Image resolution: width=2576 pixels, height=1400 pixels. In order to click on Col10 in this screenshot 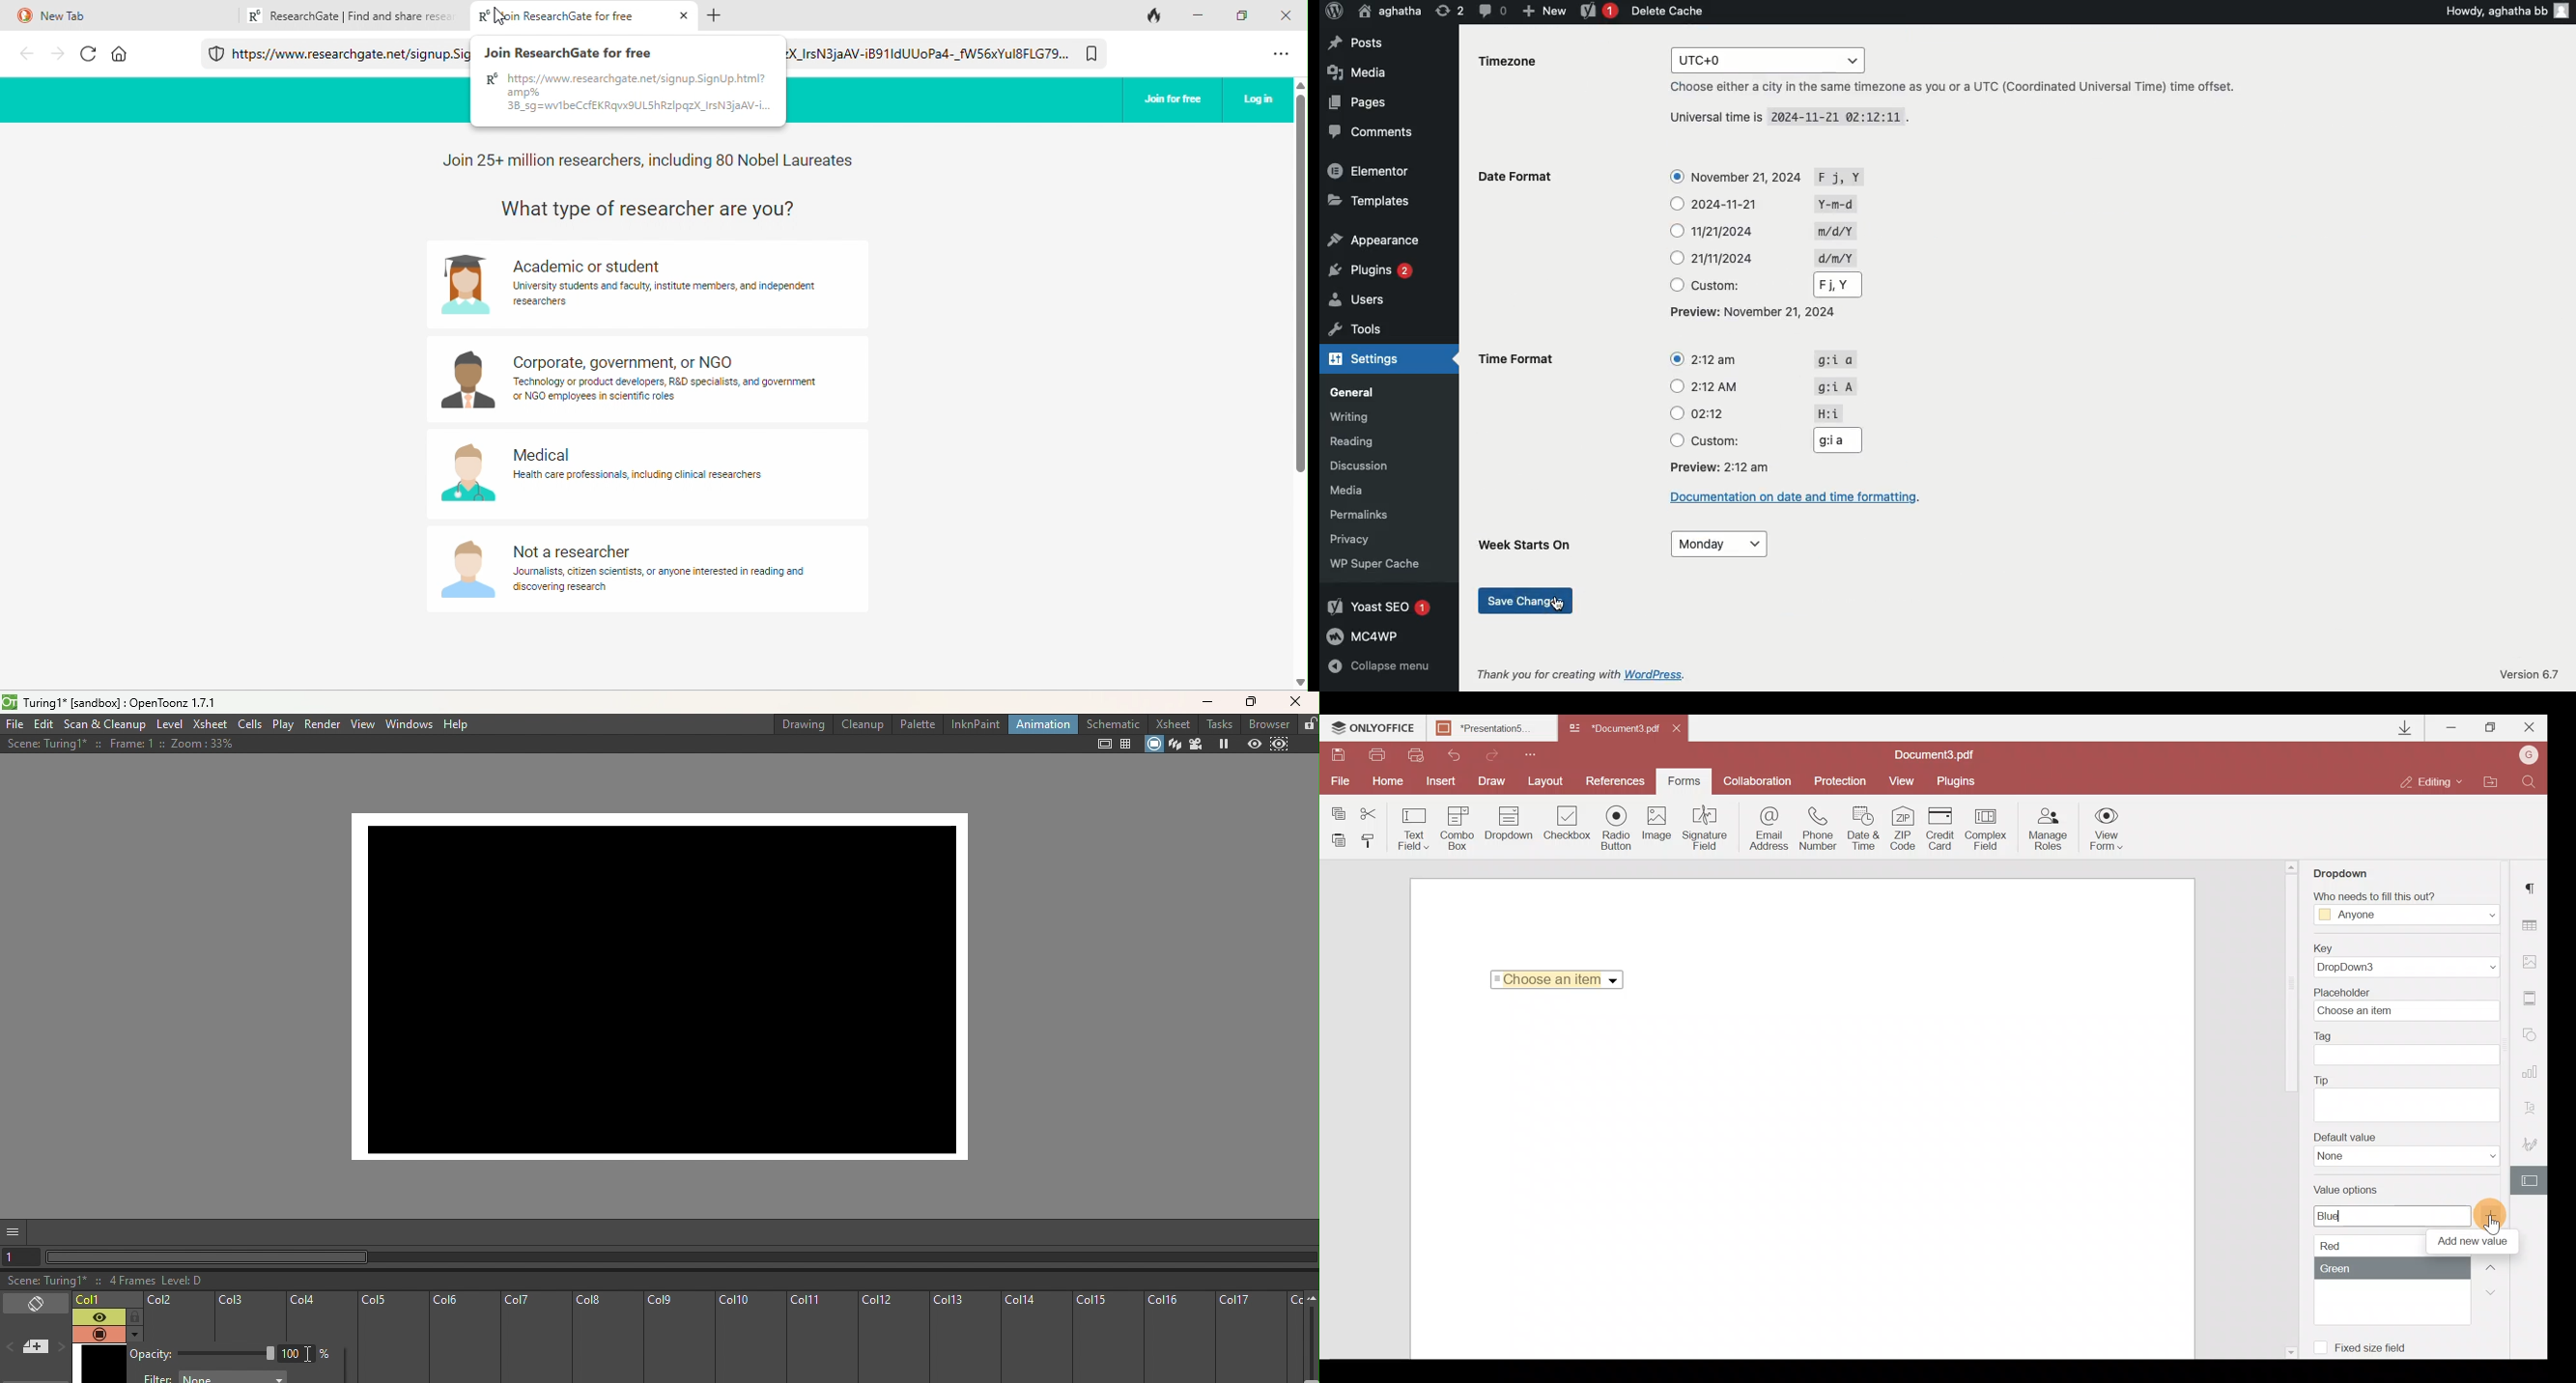, I will do `click(749, 1339)`.